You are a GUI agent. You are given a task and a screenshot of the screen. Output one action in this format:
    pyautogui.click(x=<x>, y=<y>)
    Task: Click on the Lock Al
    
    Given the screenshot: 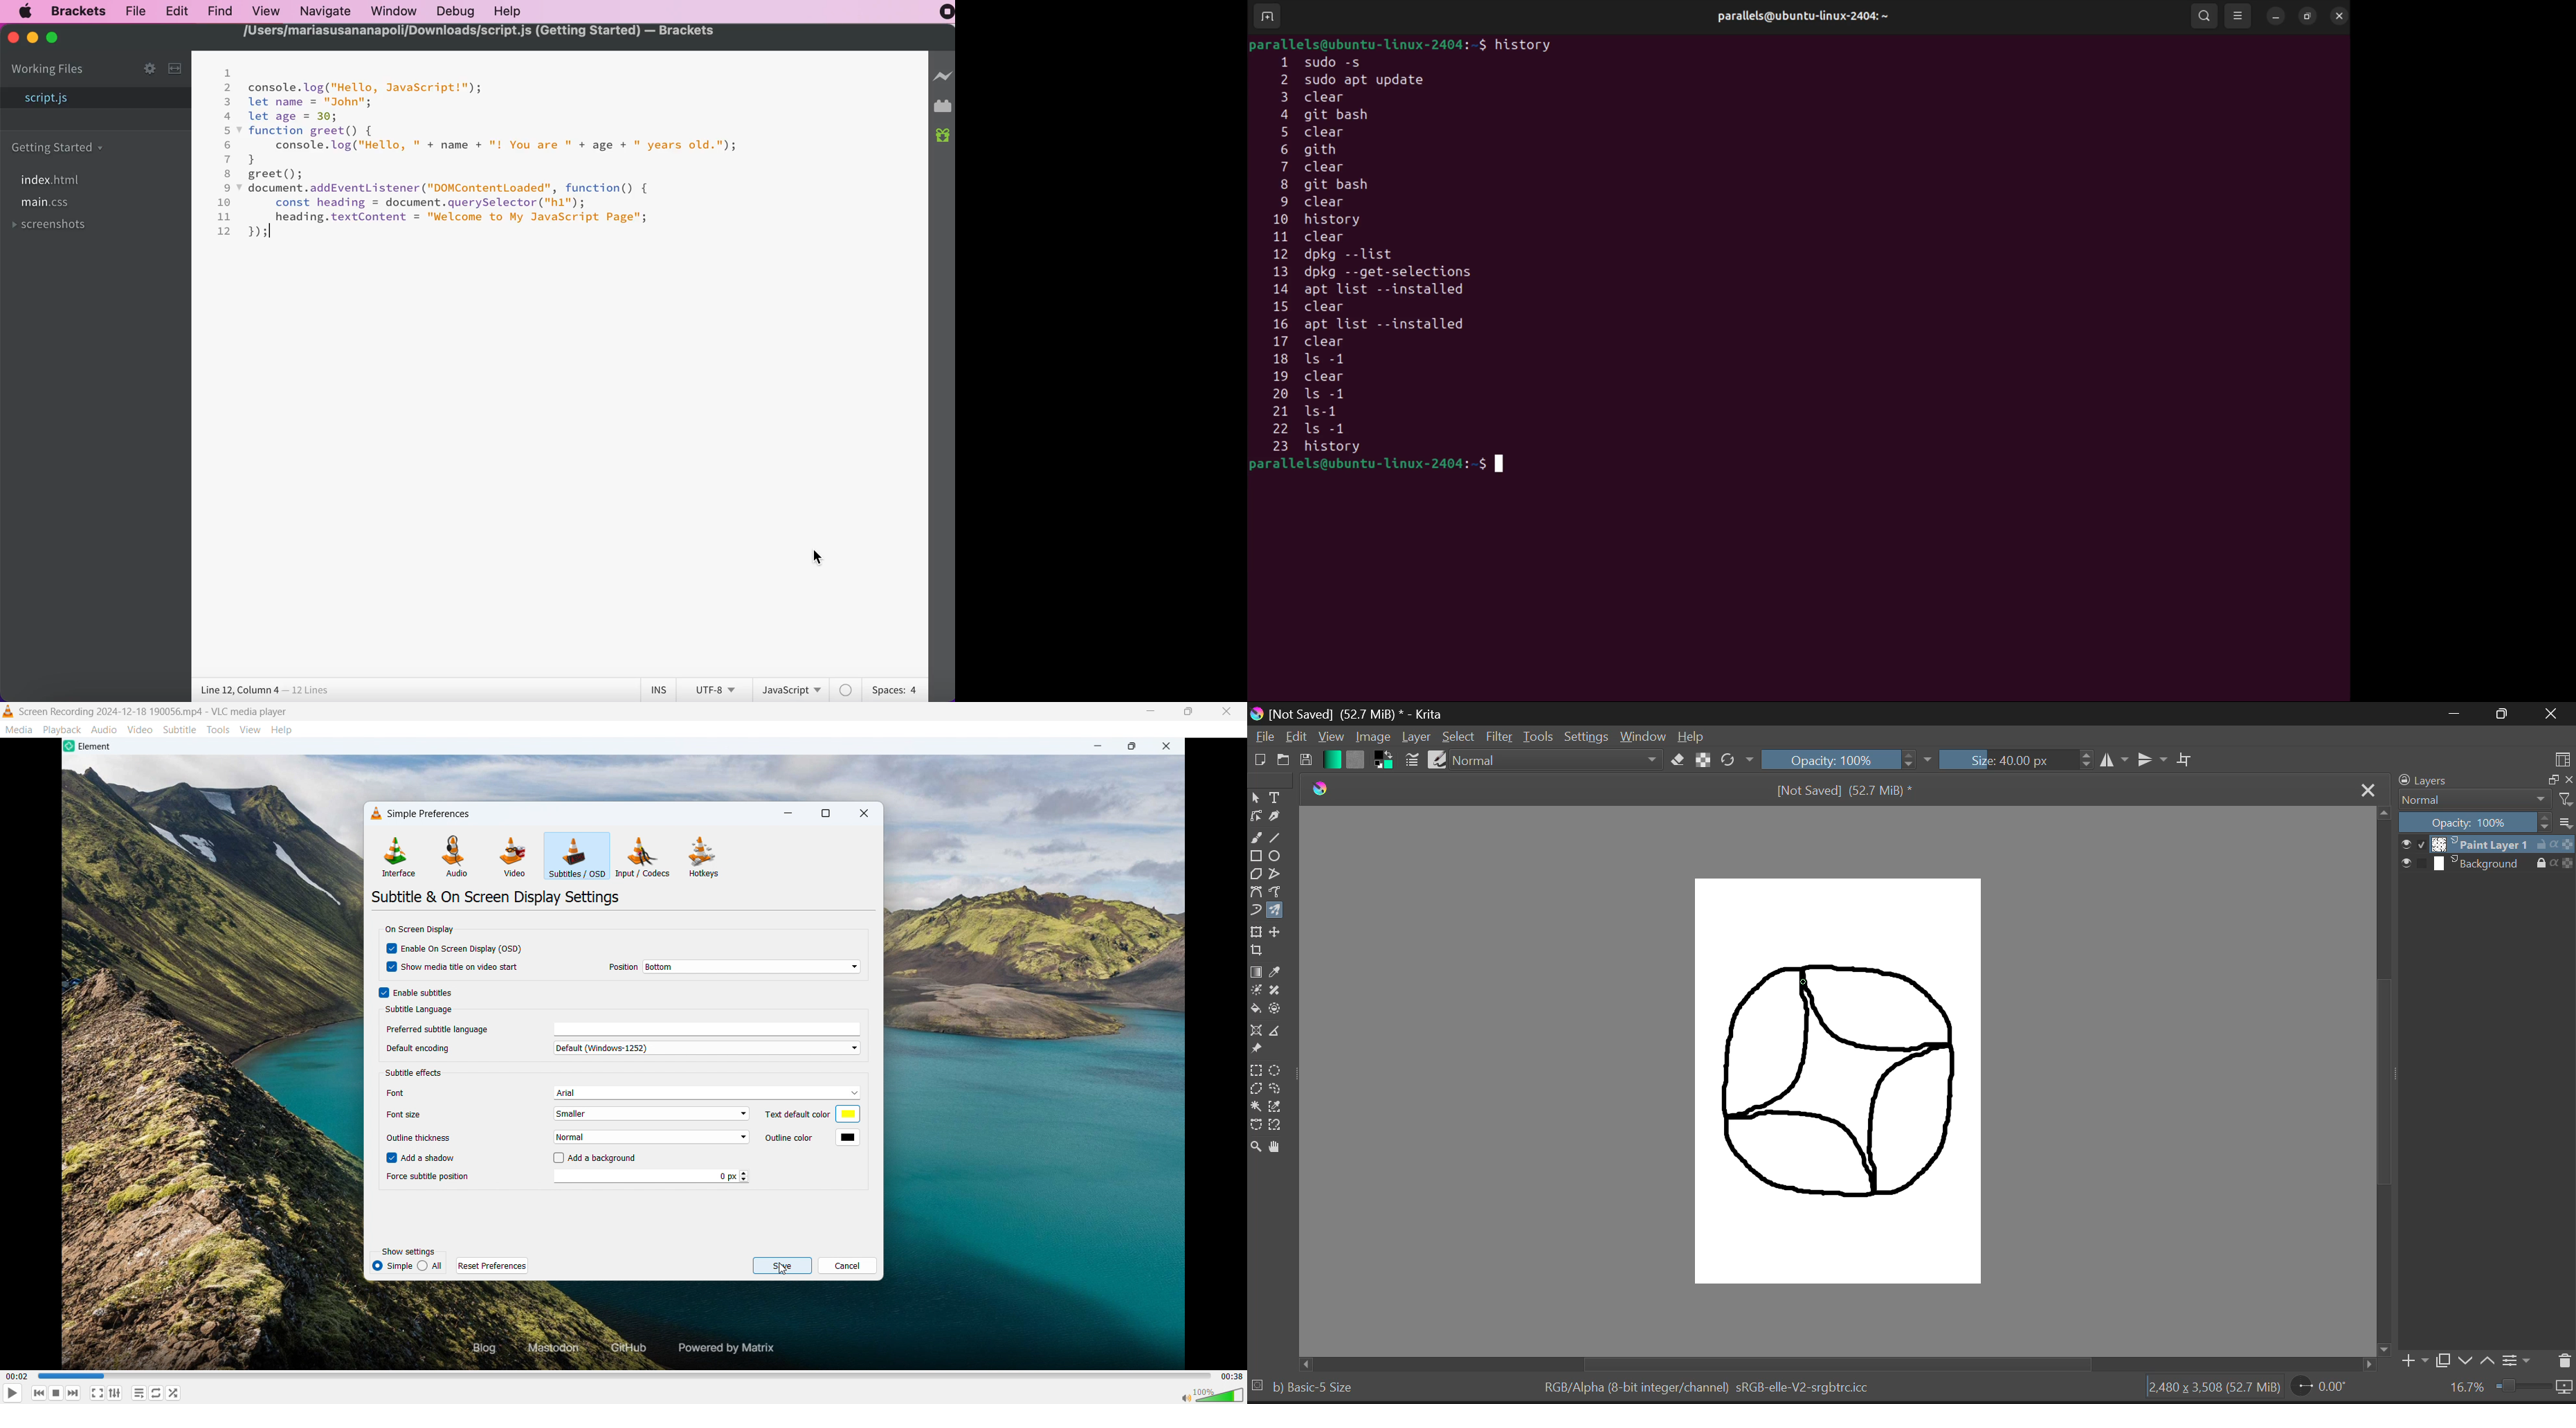 What is the action you would take?
    pyautogui.click(x=1701, y=760)
    